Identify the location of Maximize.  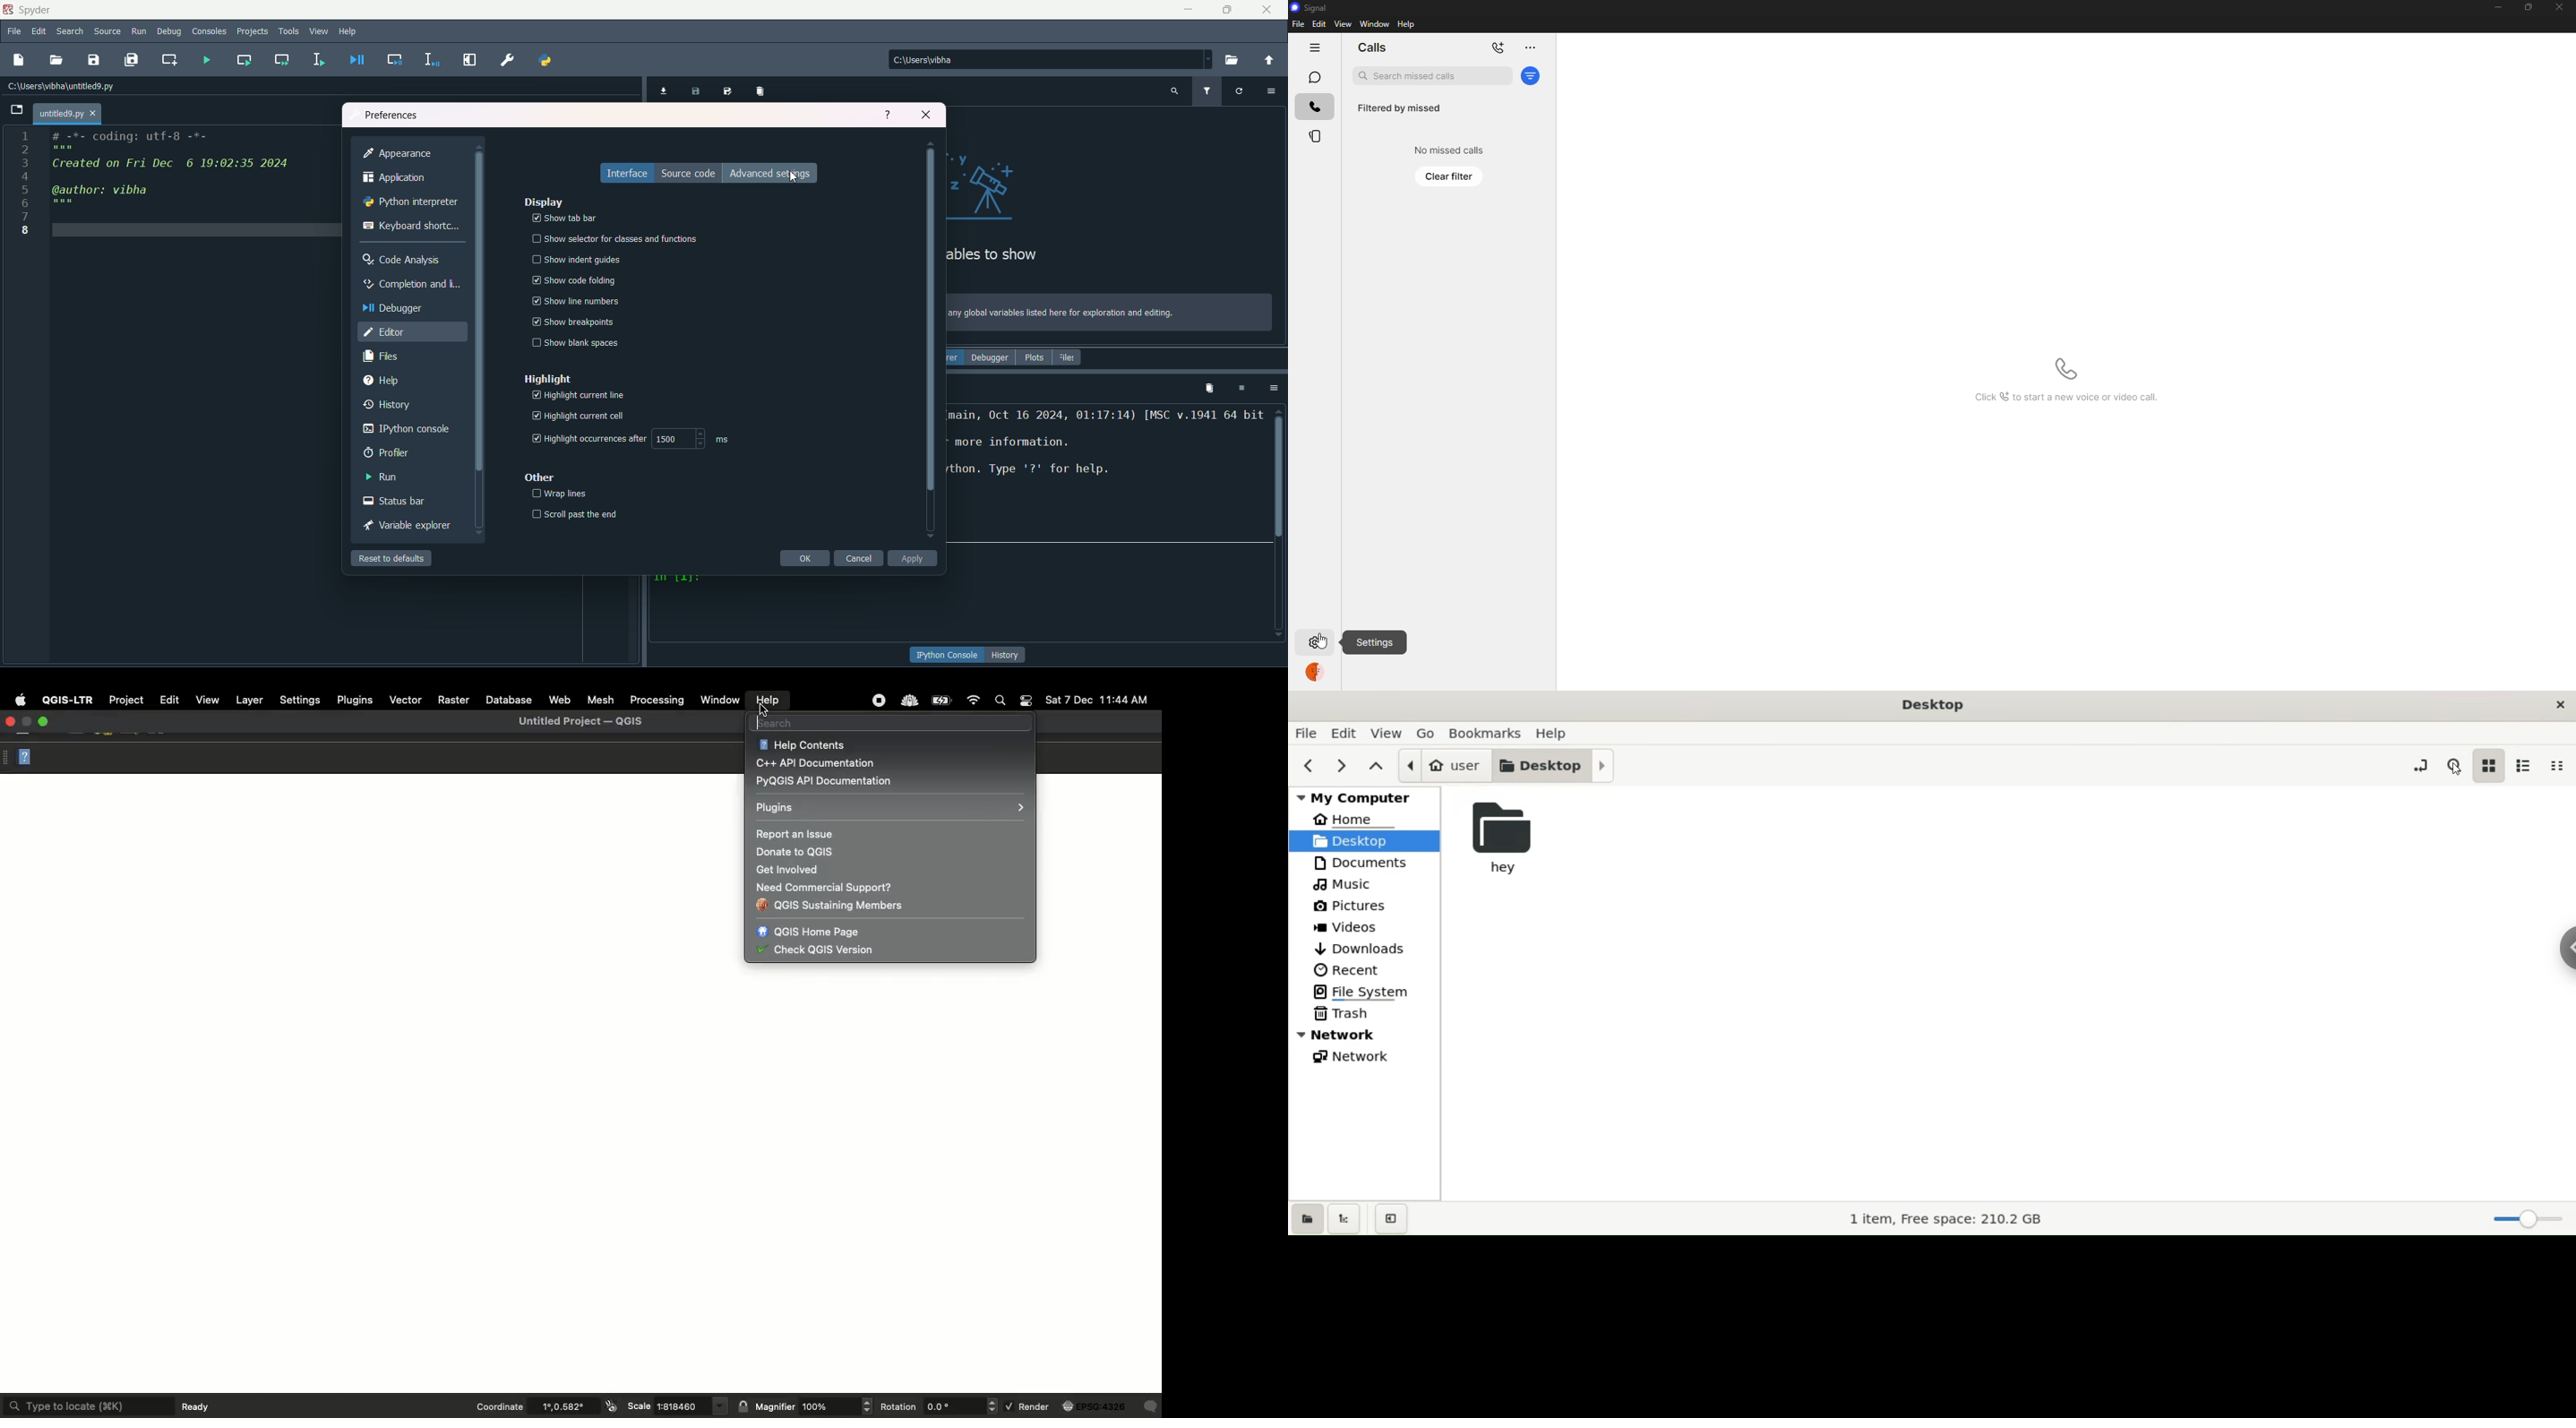
(44, 721).